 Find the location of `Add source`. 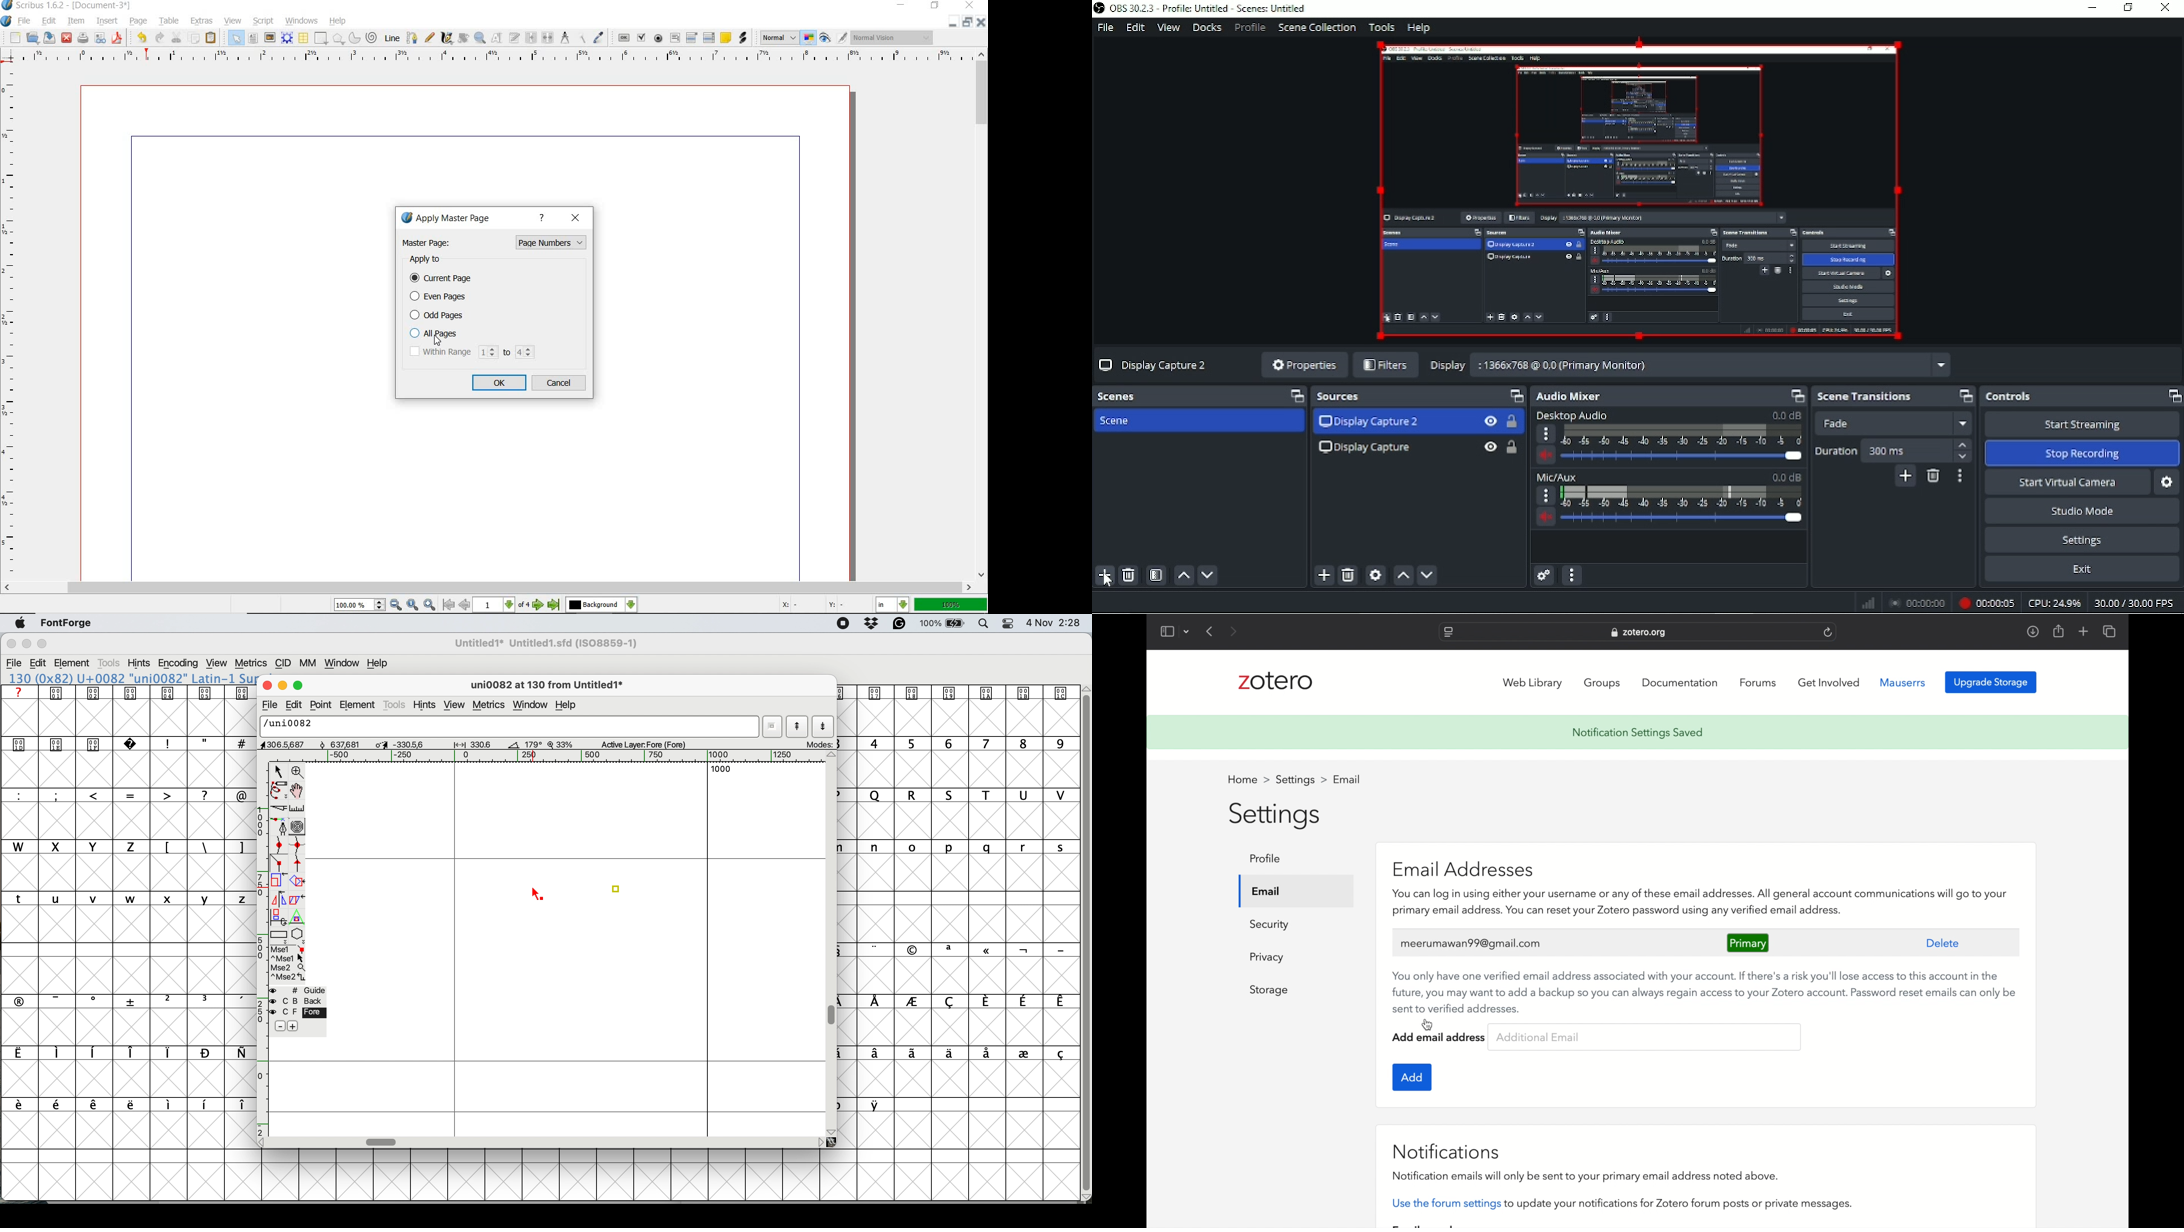

Add source is located at coordinates (1322, 576).